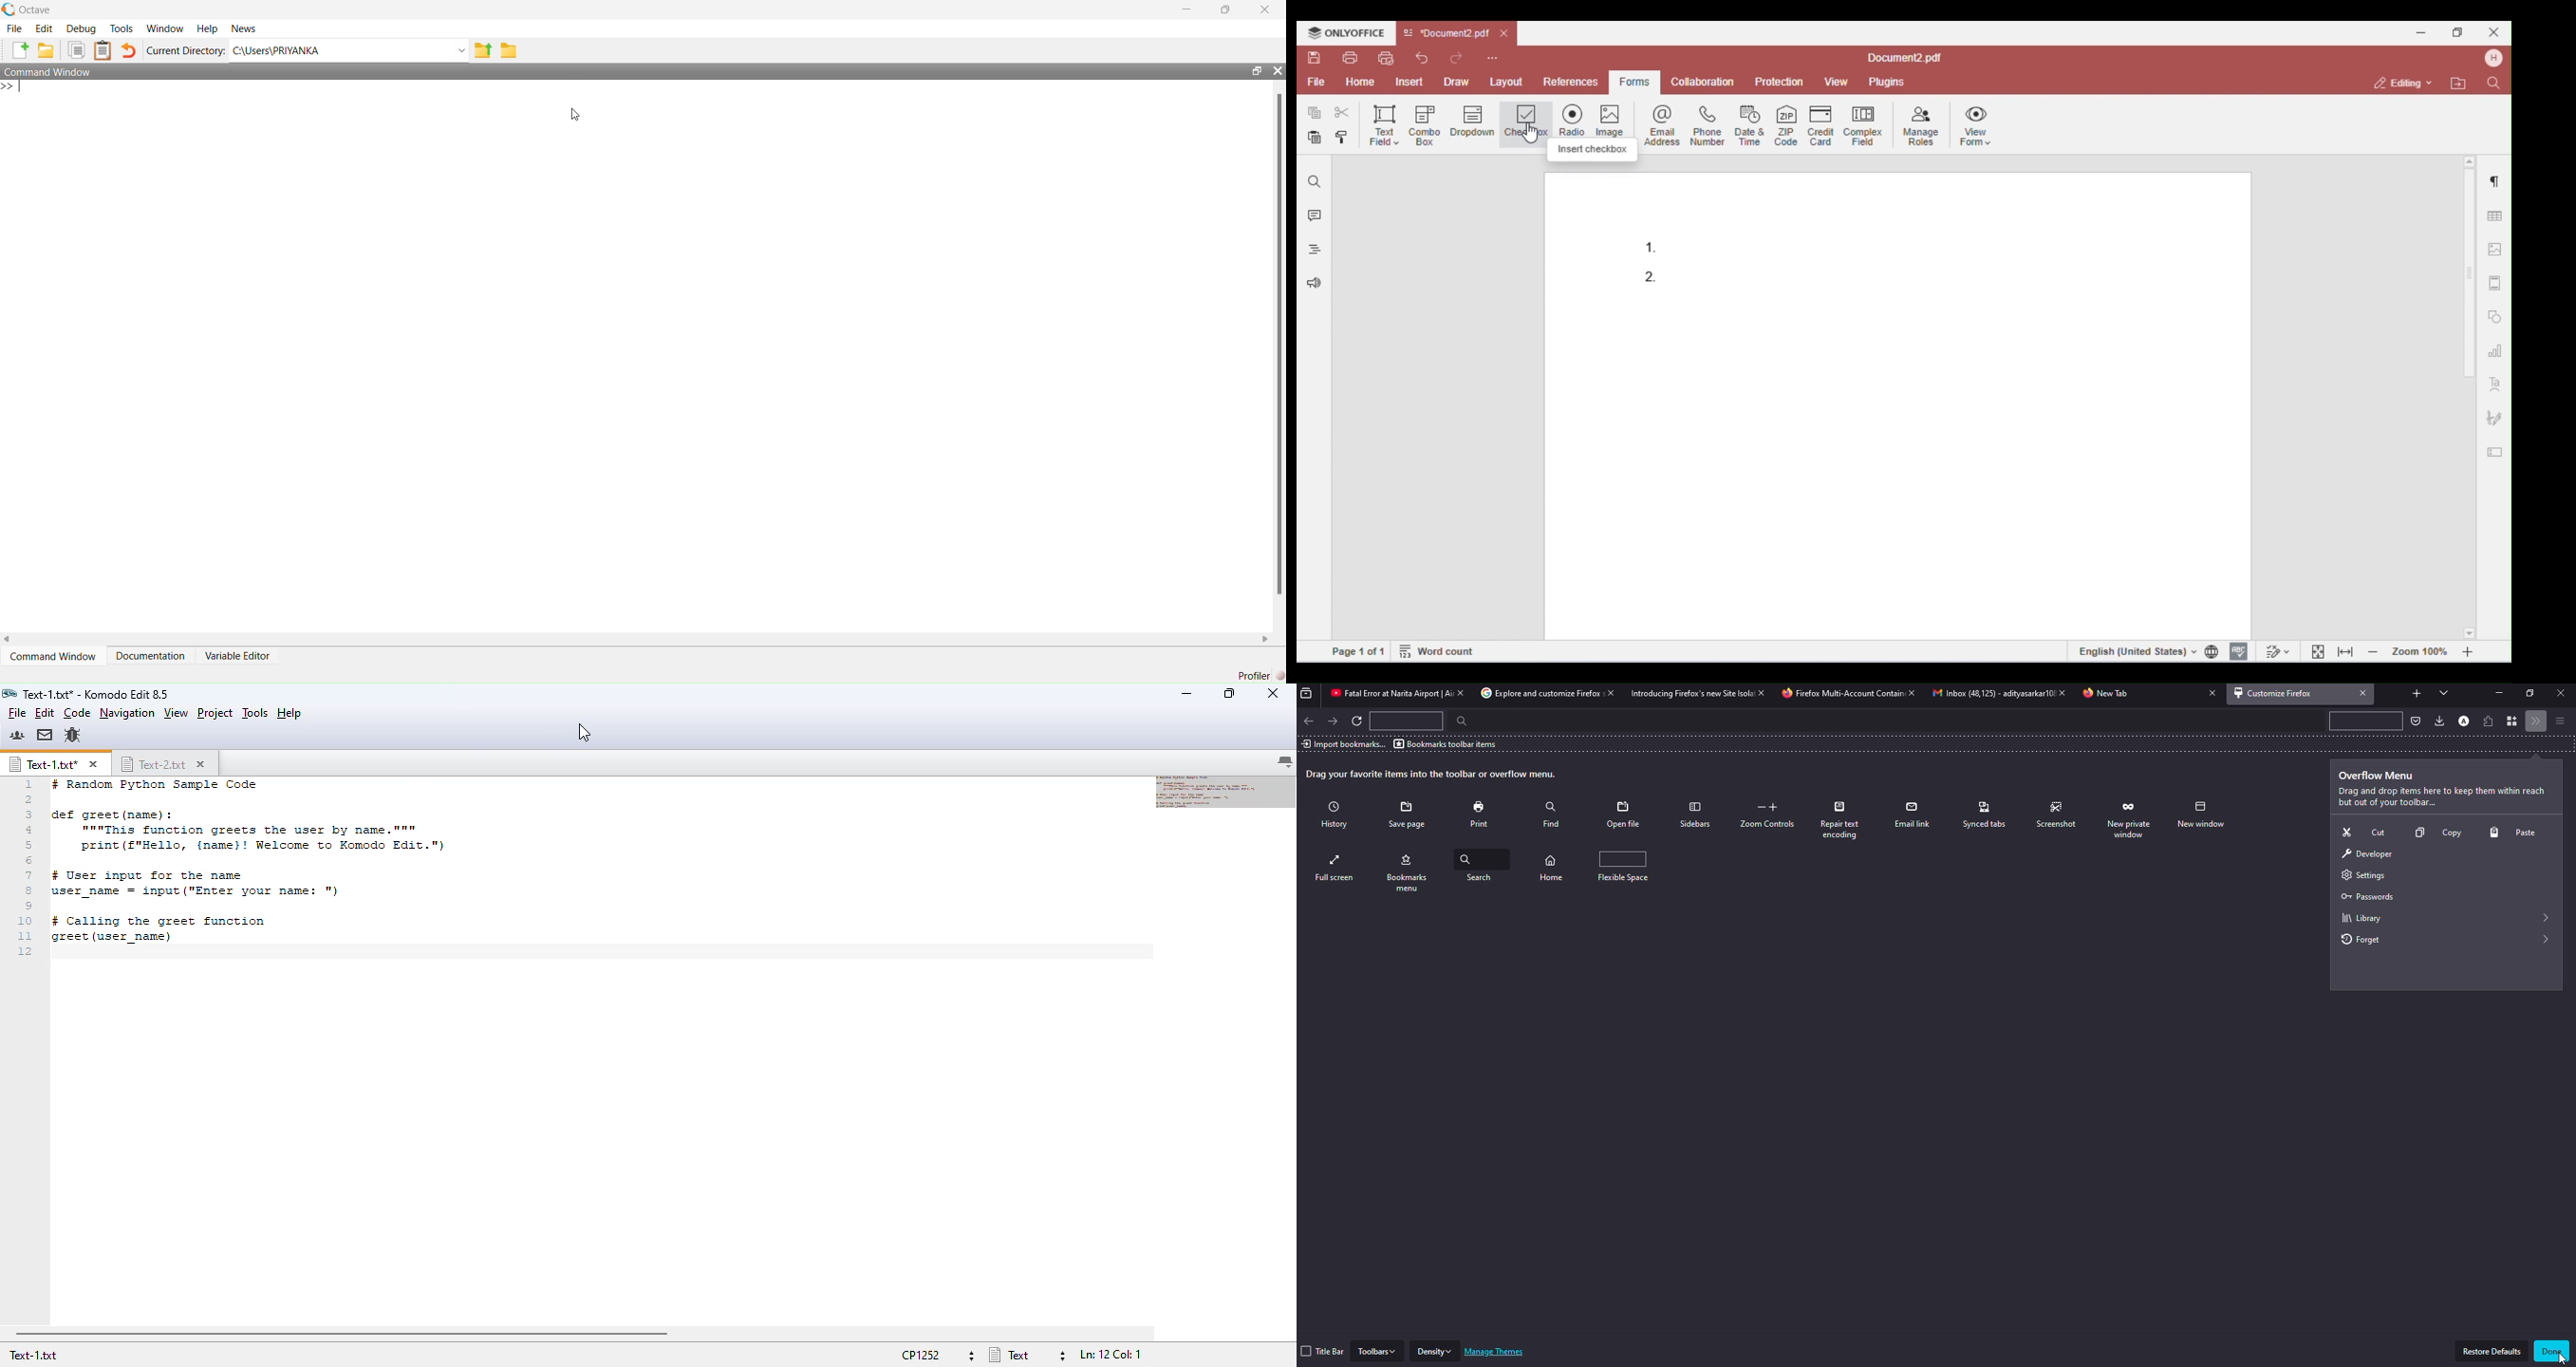 The height and width of the screenshot is (1372, 2576). Describe the element at coordinates (1338, 816) in the screenshot. I see `history` at that location.